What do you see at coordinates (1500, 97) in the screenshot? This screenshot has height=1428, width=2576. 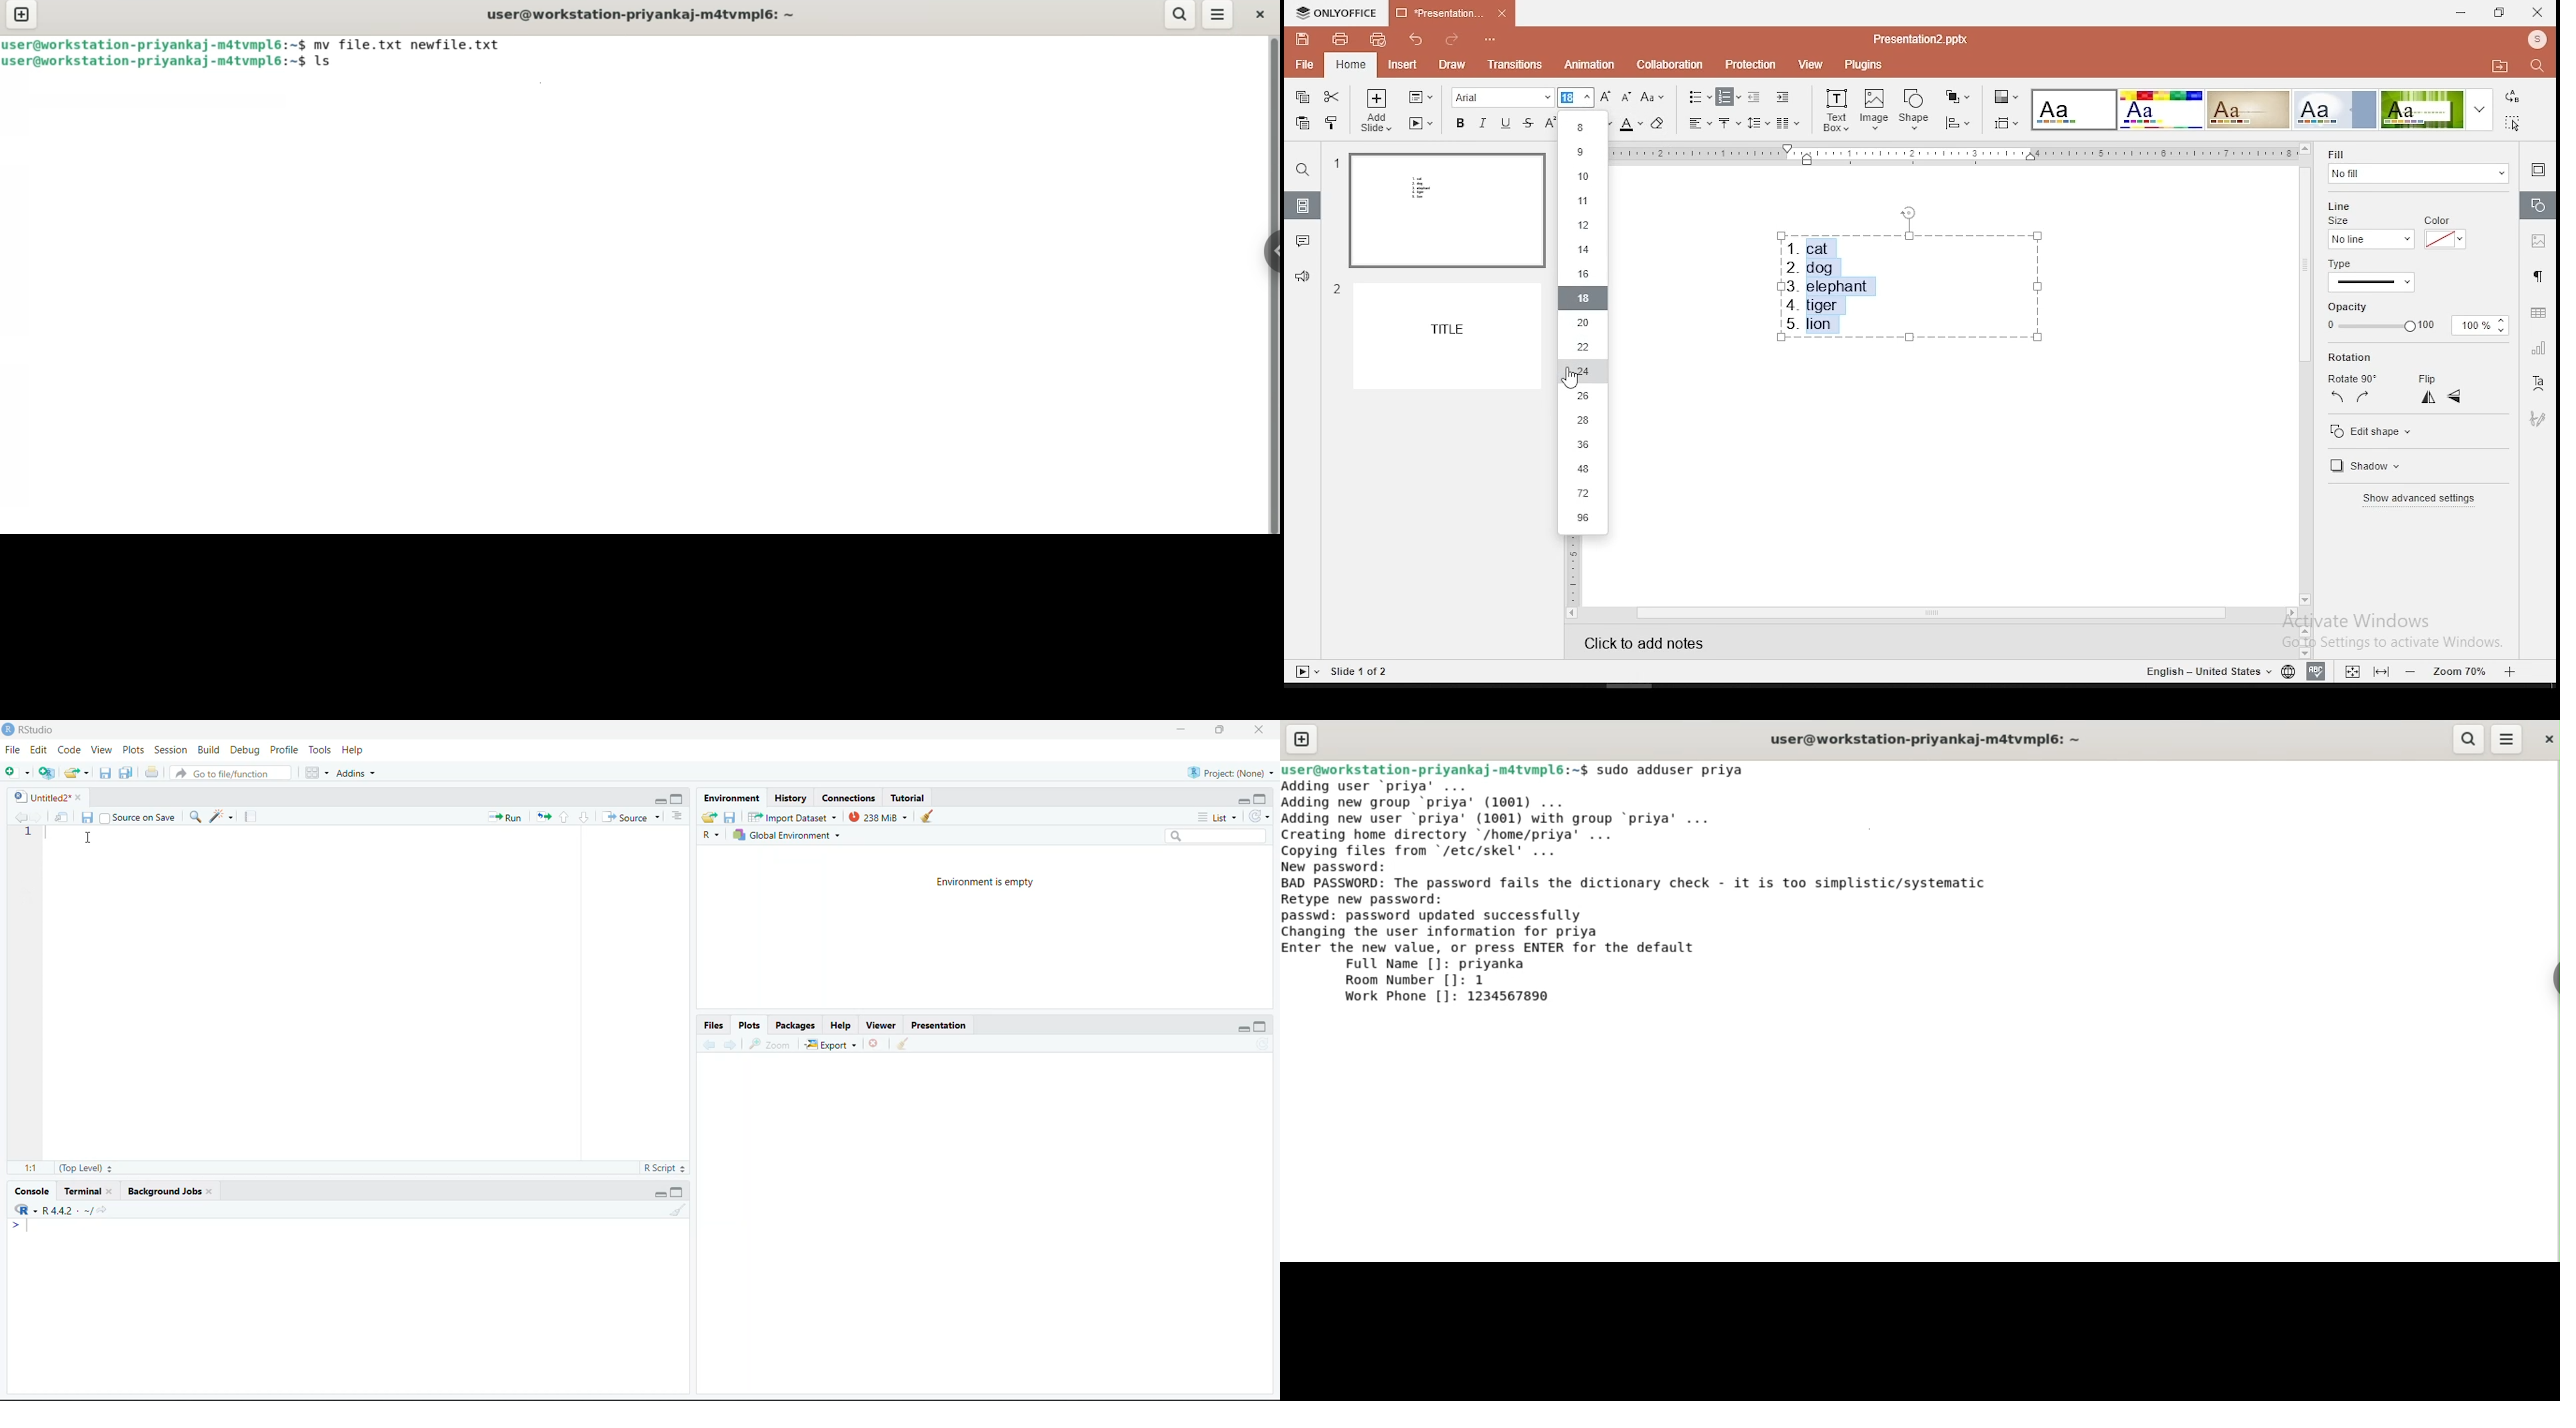 I see `font` at bounding box center [1500, 97].